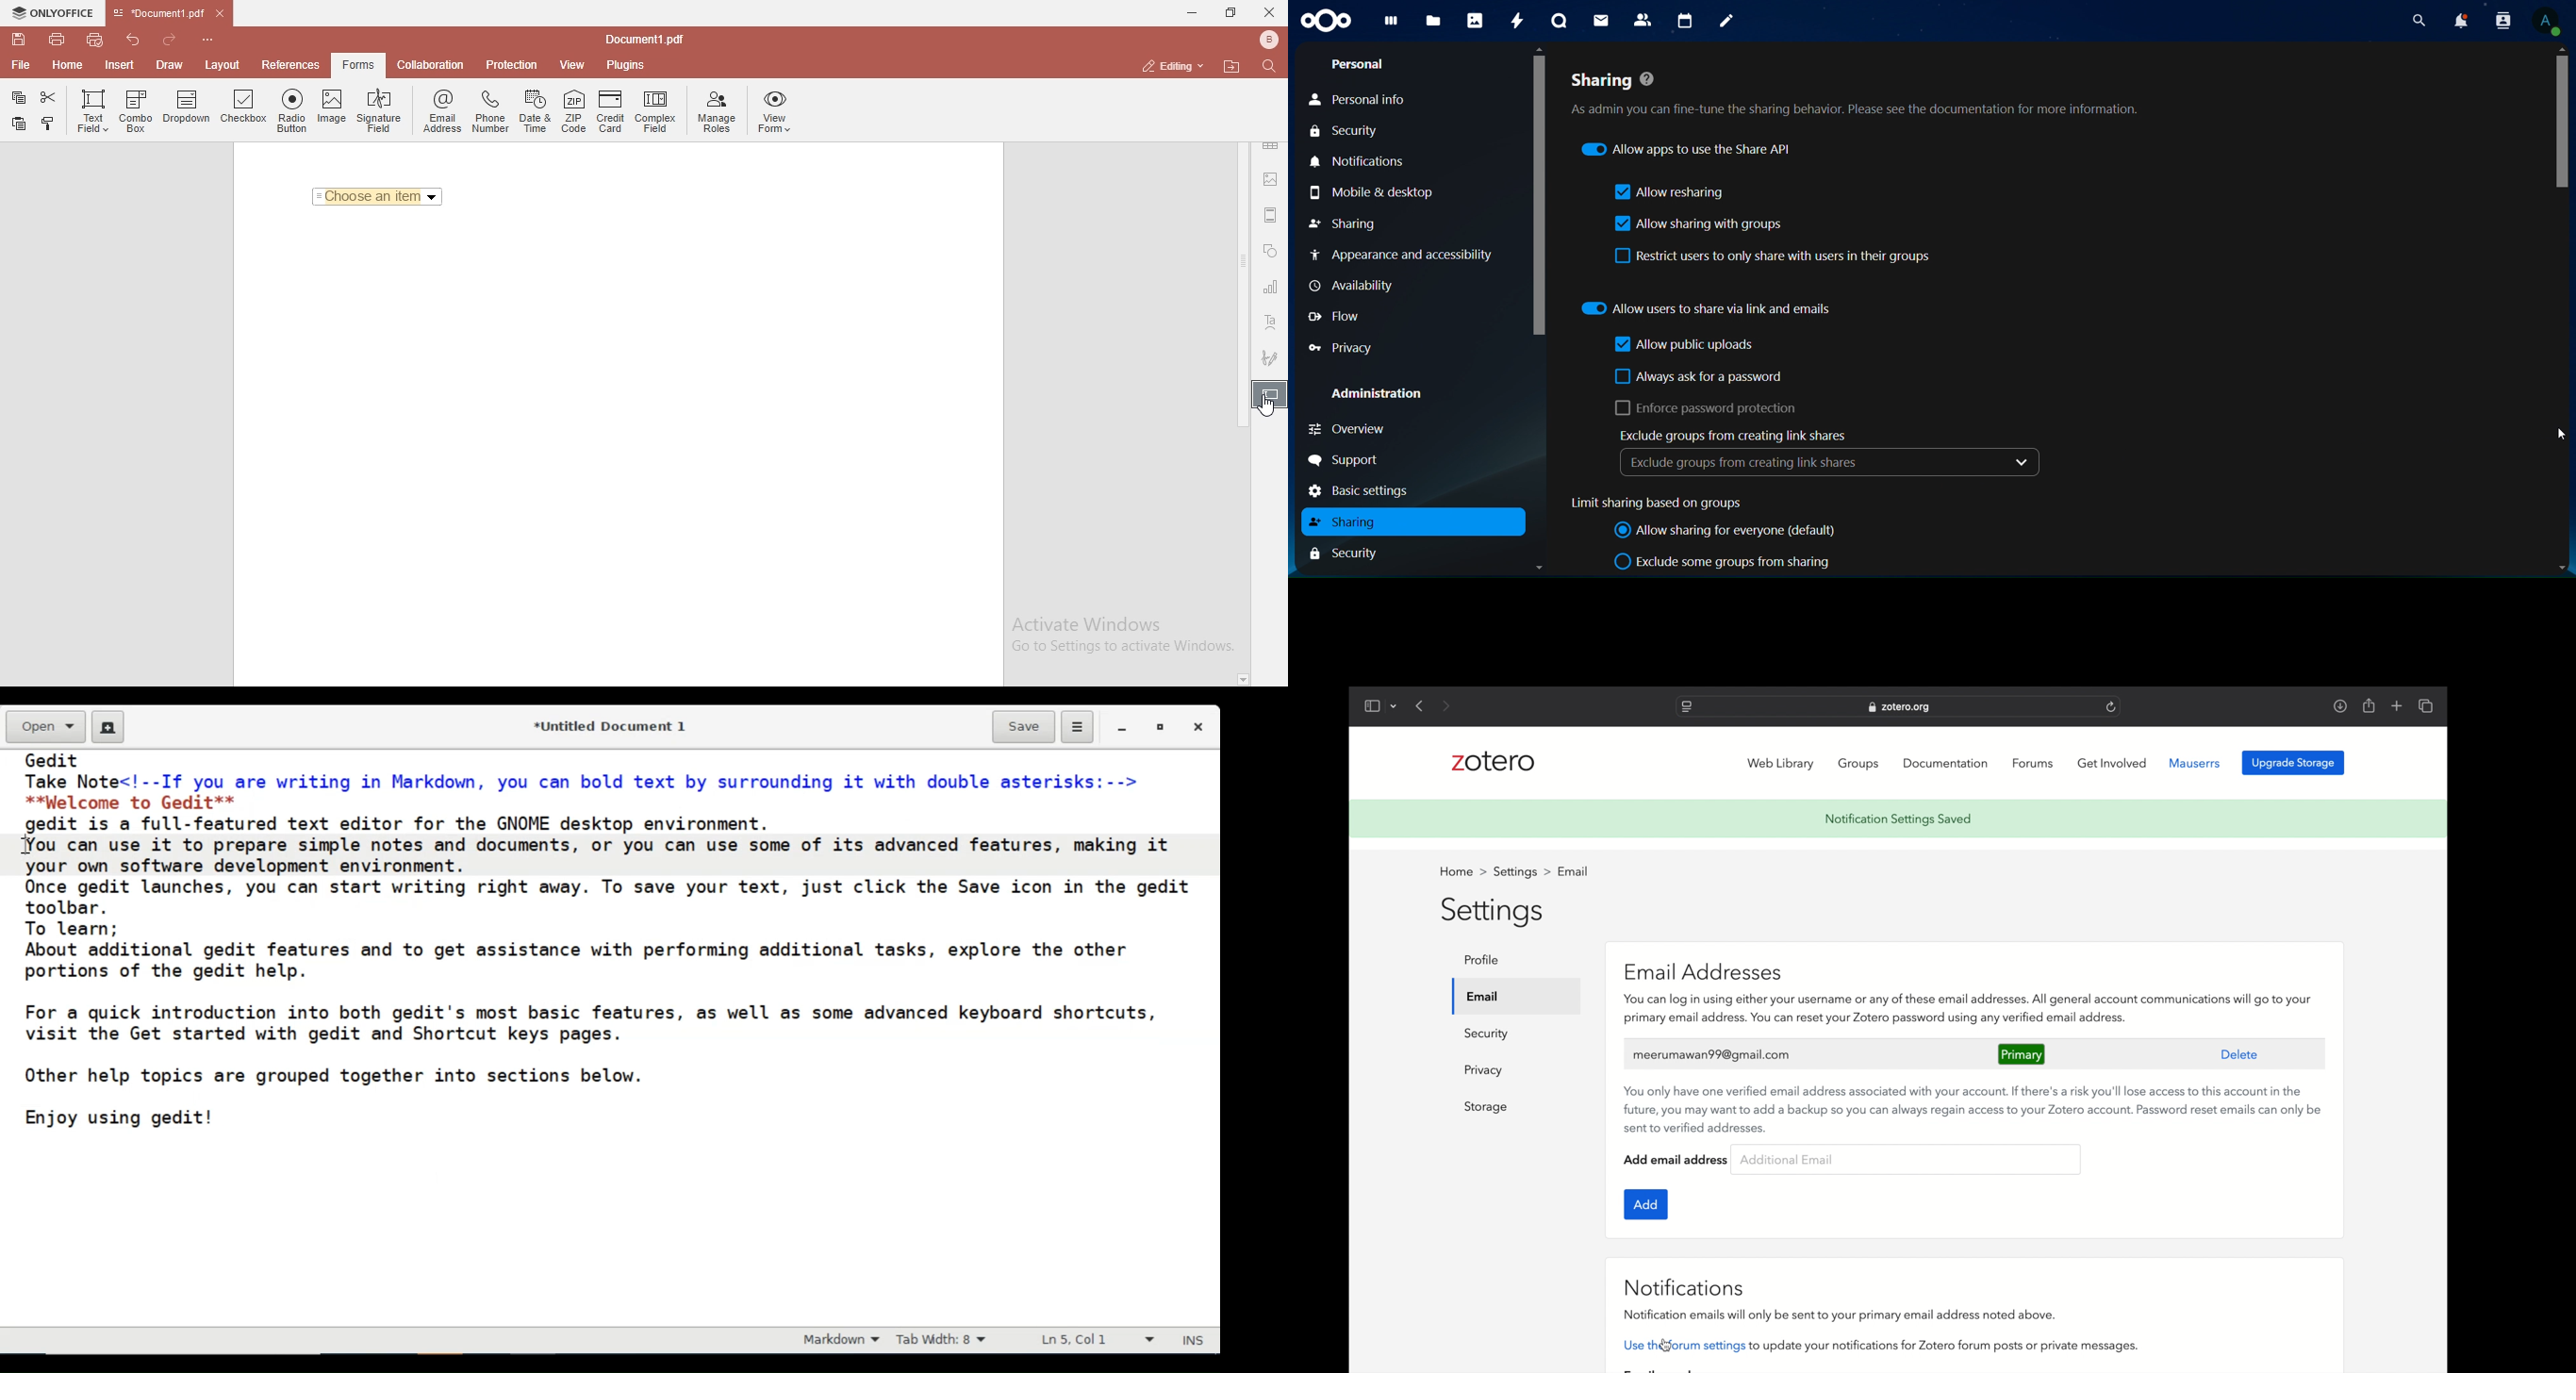 This screenshot has height=1400, width=2576. Describe the element at coordinates (1711, 1055) in the screenshot. I see `user's email address` at that location.